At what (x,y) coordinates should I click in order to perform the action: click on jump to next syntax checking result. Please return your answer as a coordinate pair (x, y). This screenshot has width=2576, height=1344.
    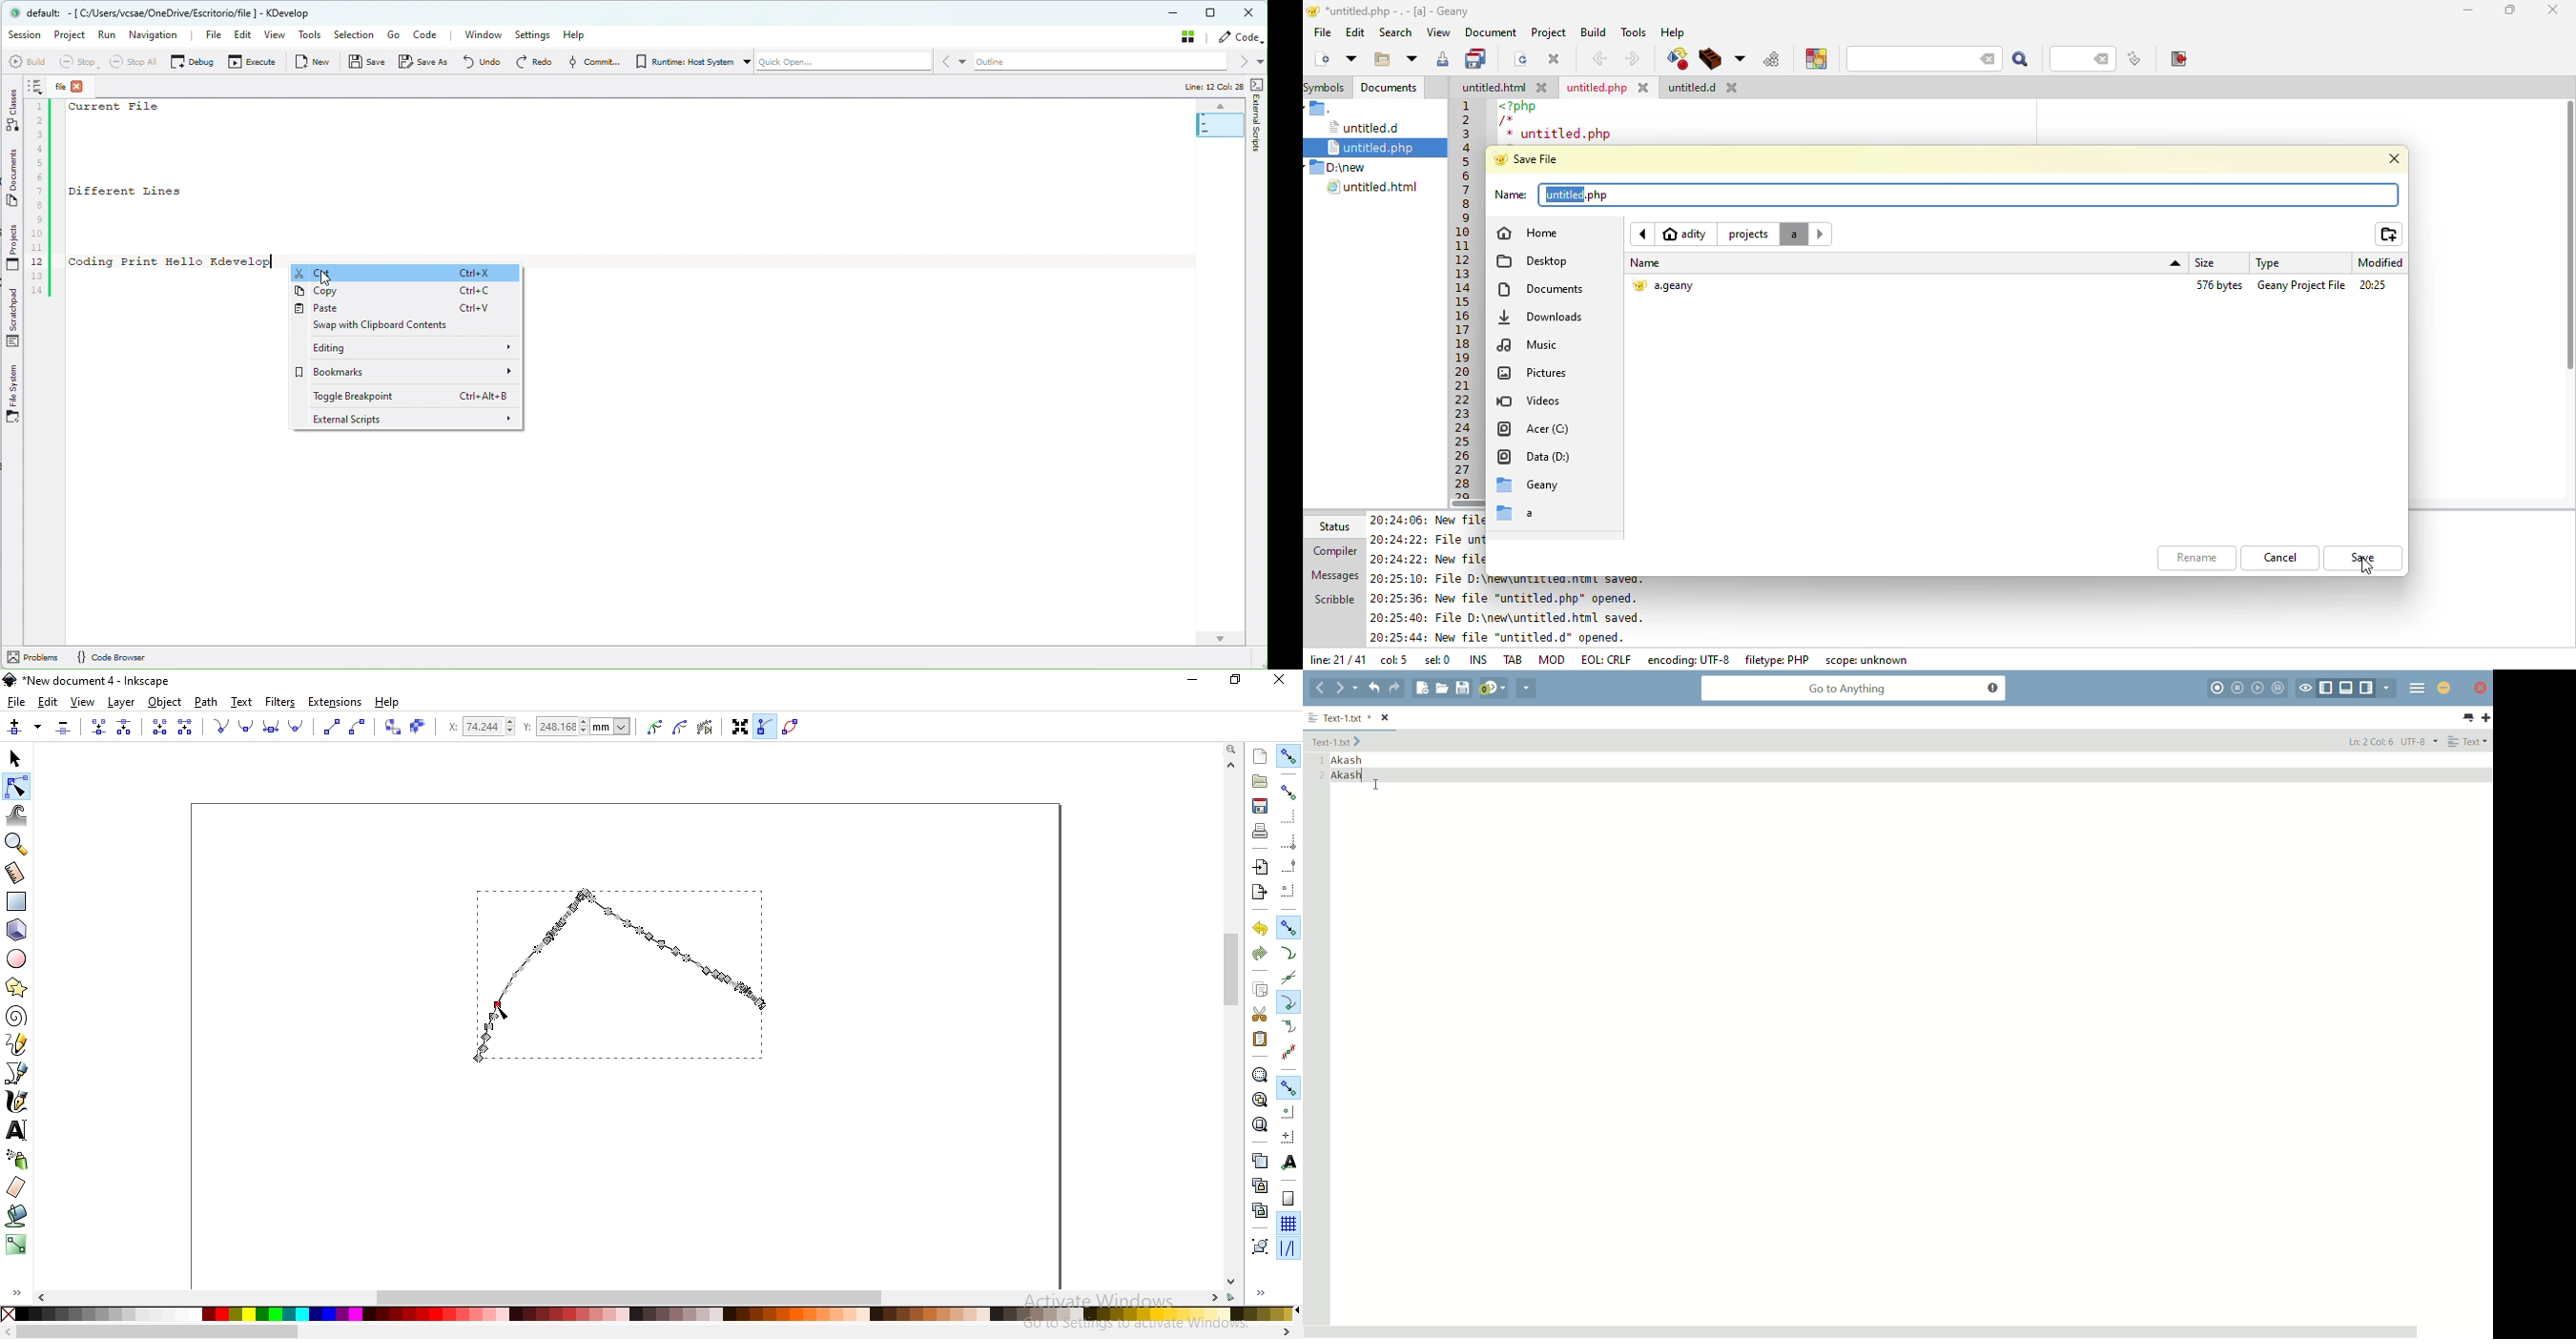
    Looking at the image, I should click on (1493, 689).